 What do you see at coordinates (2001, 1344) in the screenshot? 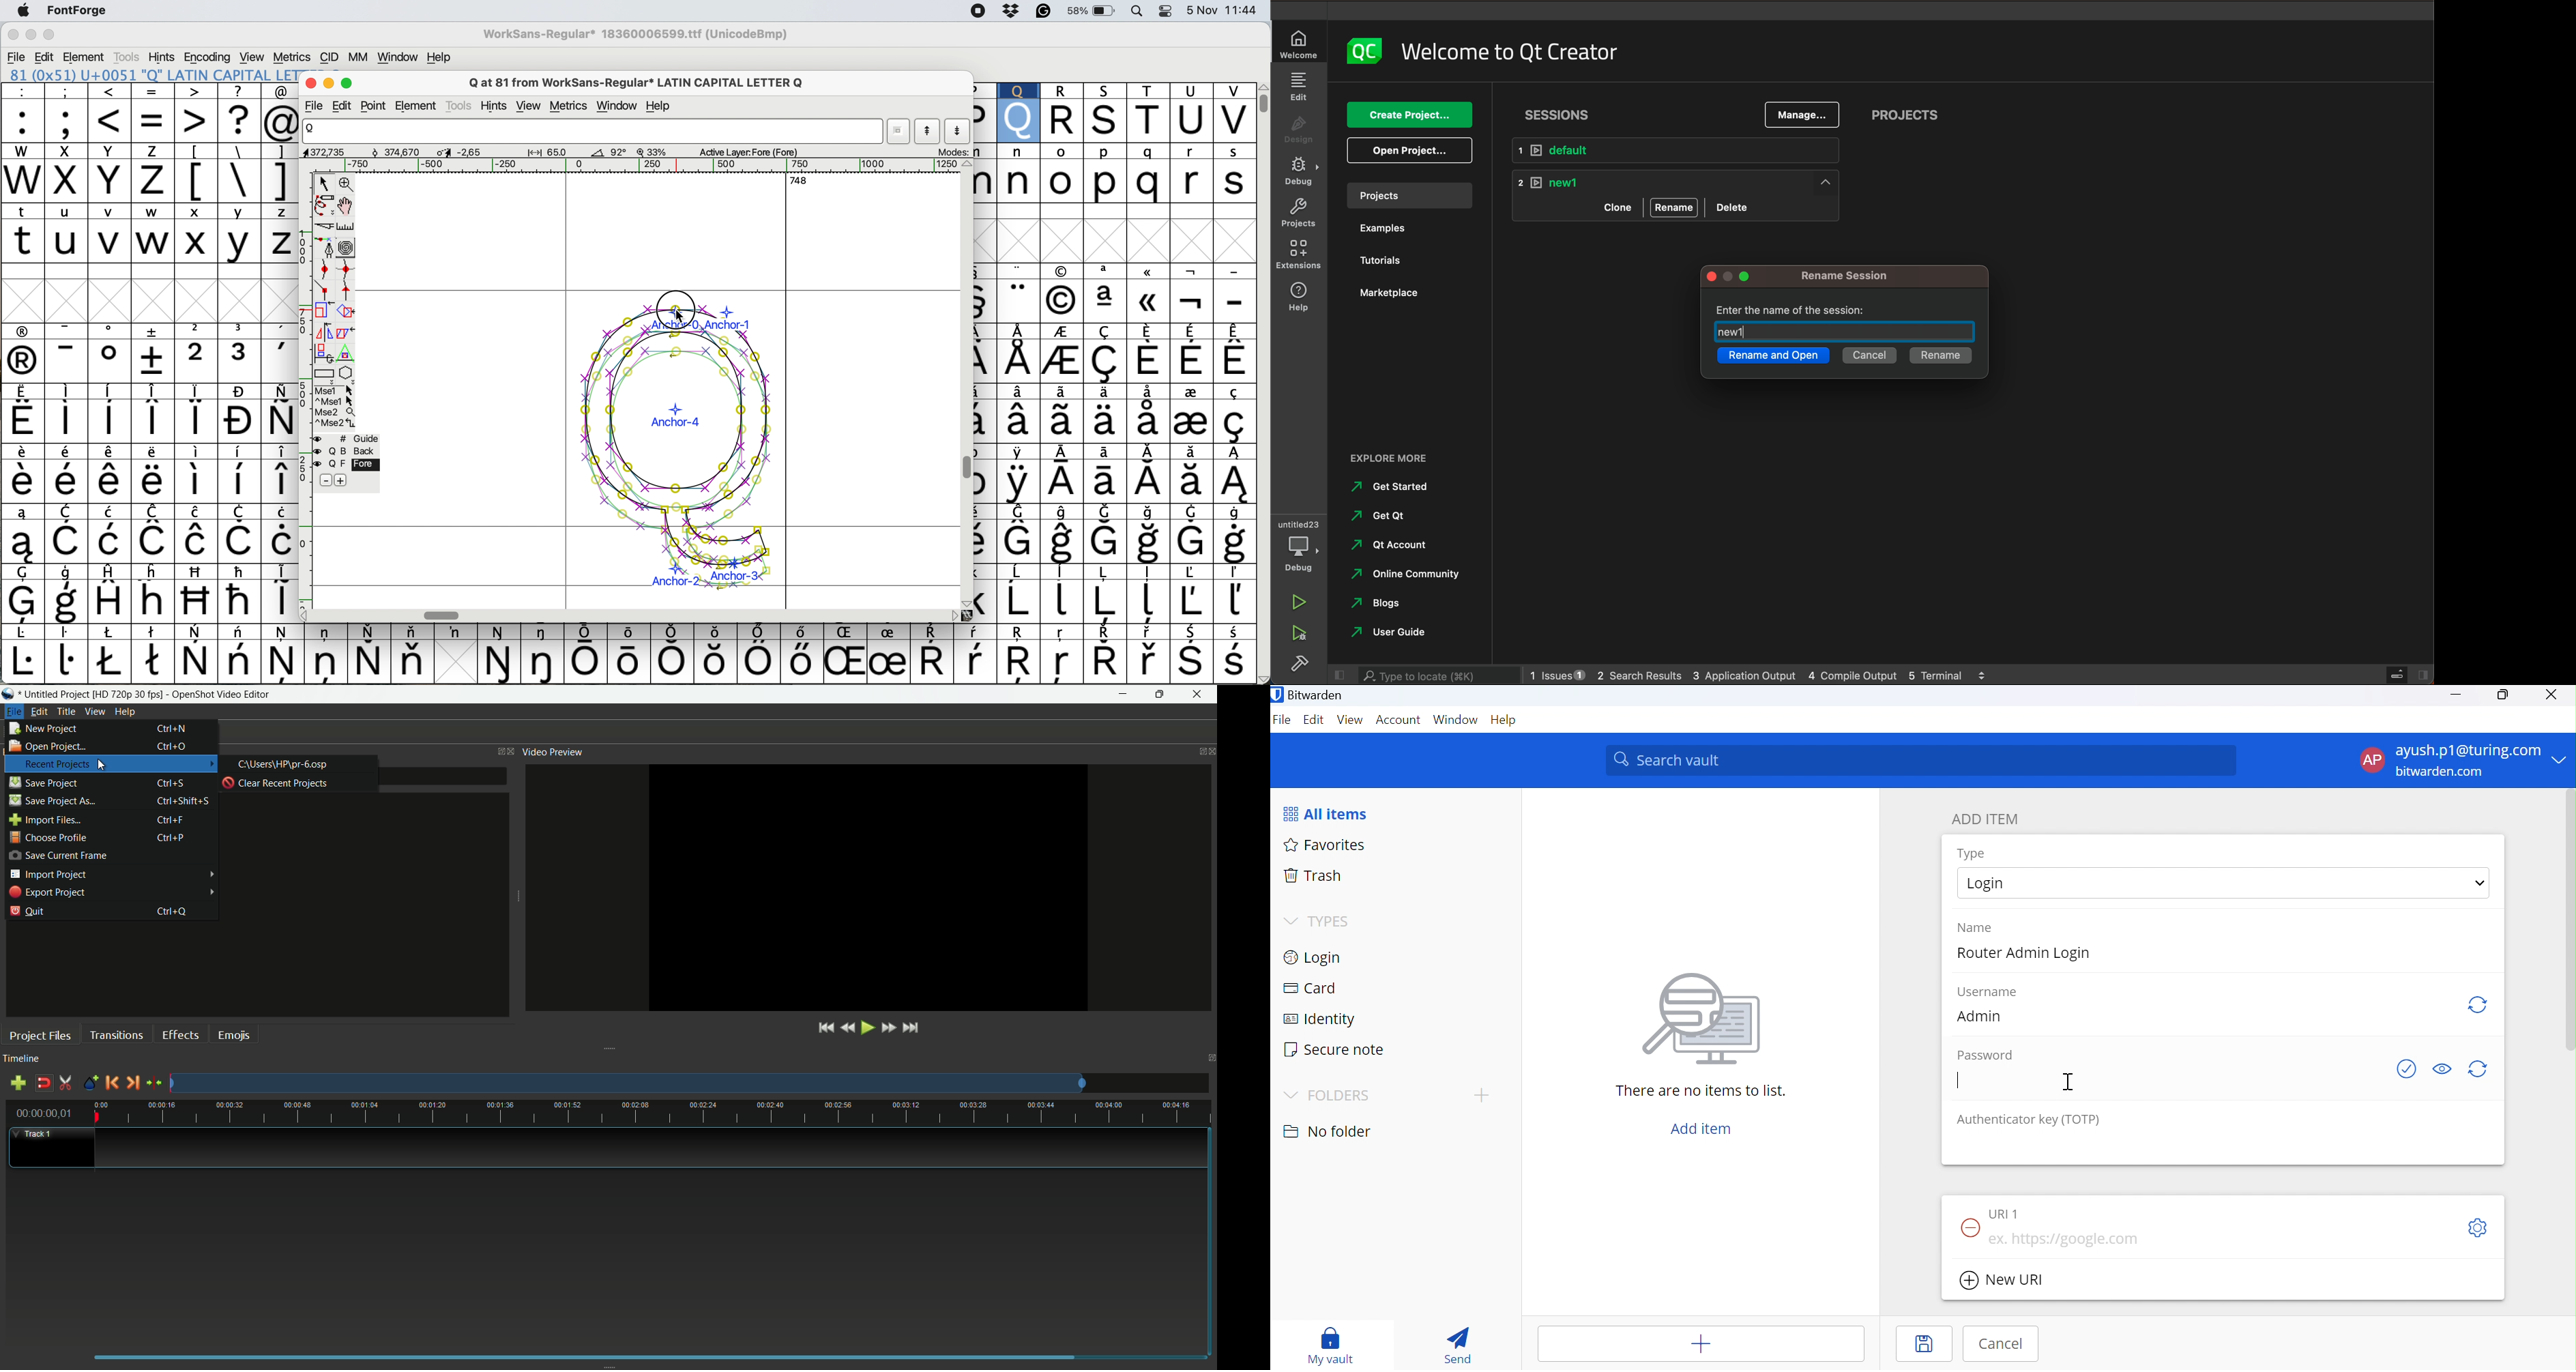
I see `Cancel` at bounding box center [2001, 1344].